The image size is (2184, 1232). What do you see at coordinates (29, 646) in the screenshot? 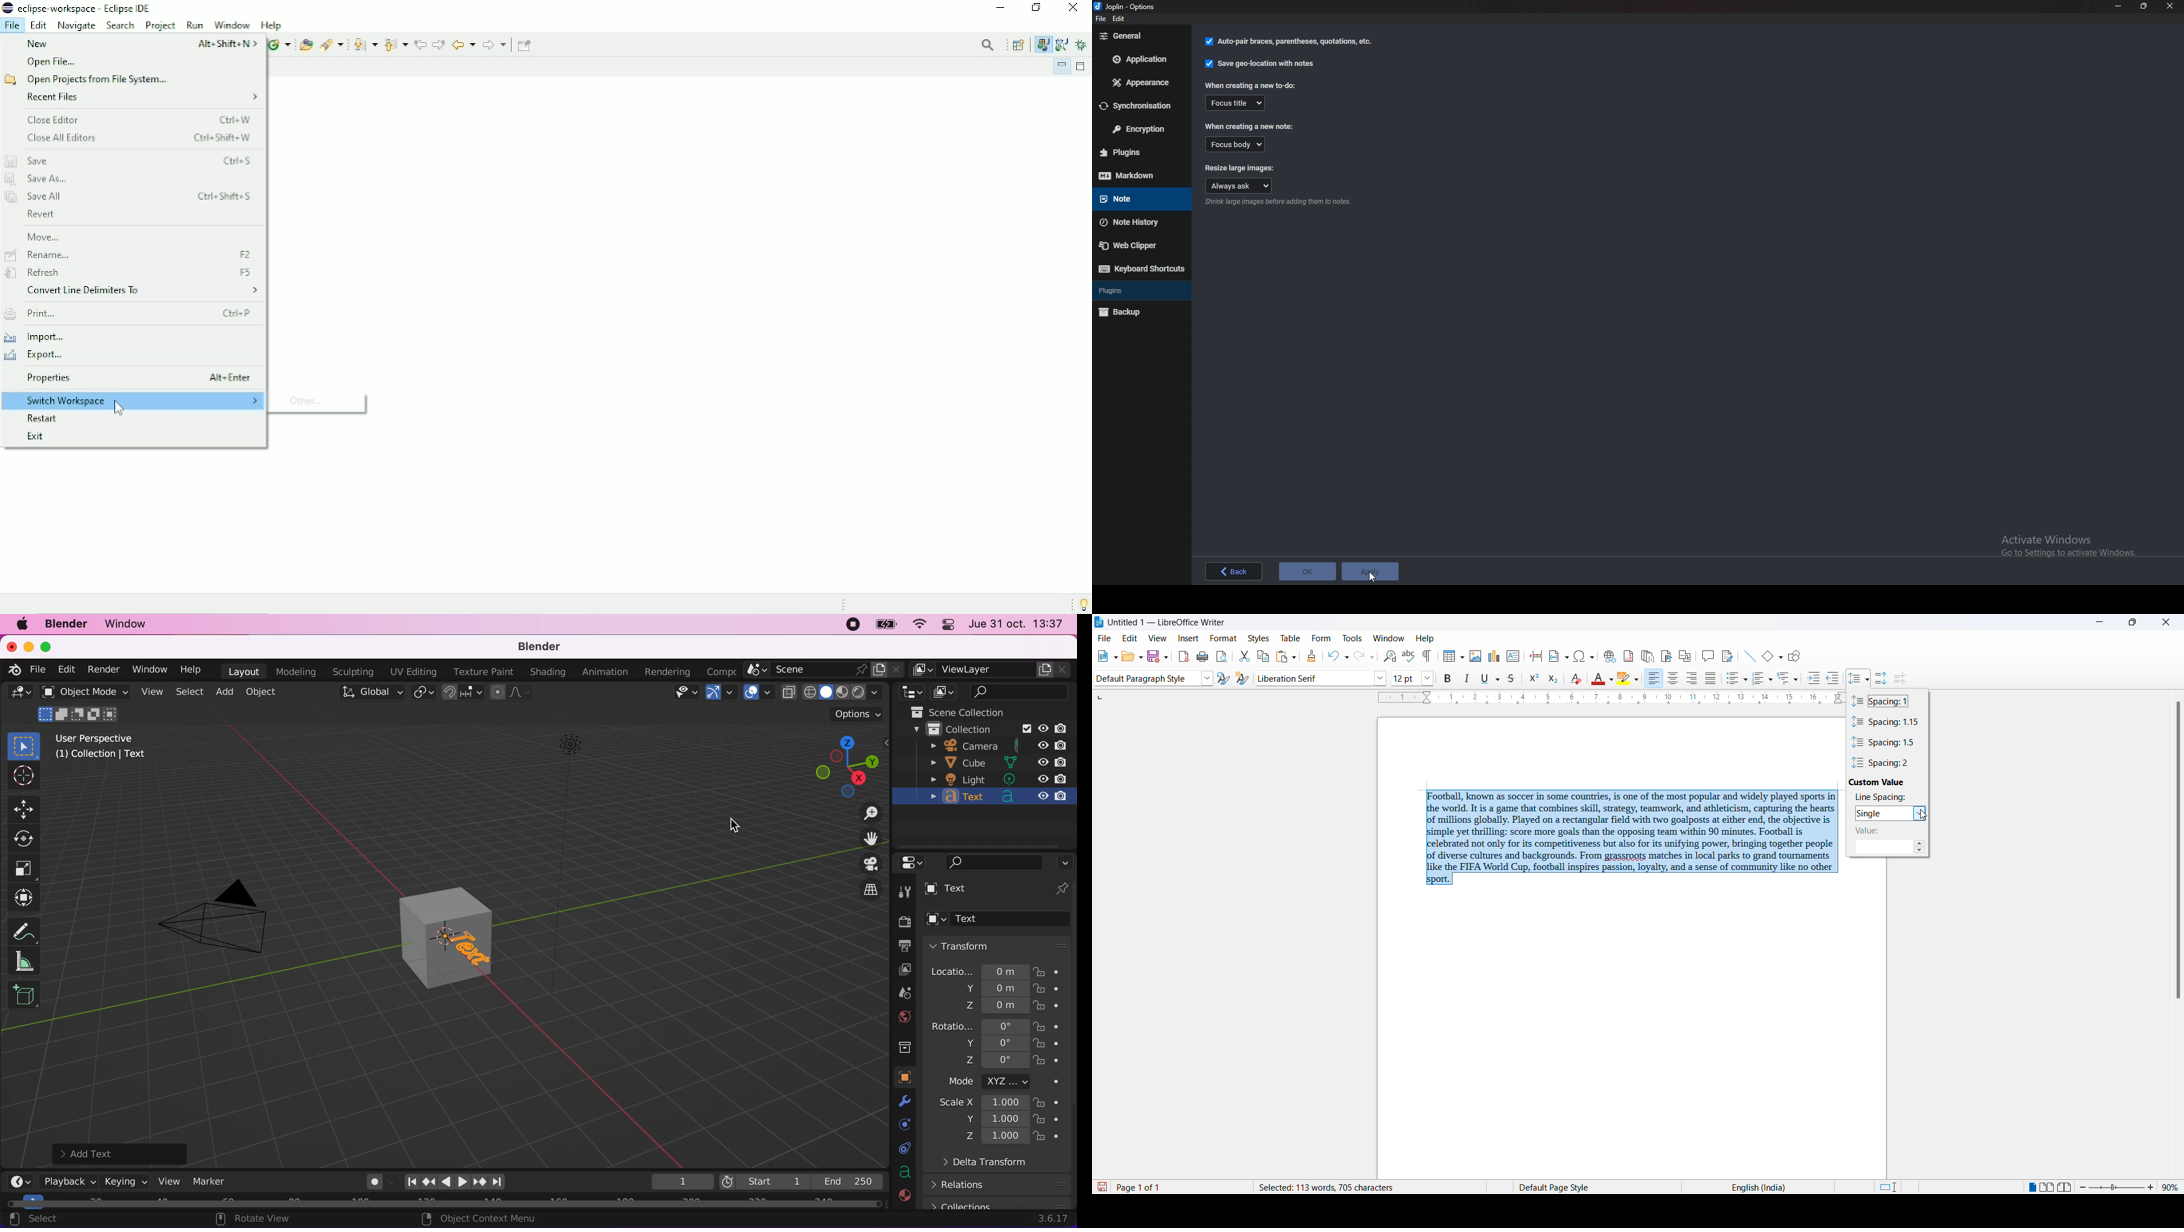
I see `minimize` at bounding box center [29, 646].